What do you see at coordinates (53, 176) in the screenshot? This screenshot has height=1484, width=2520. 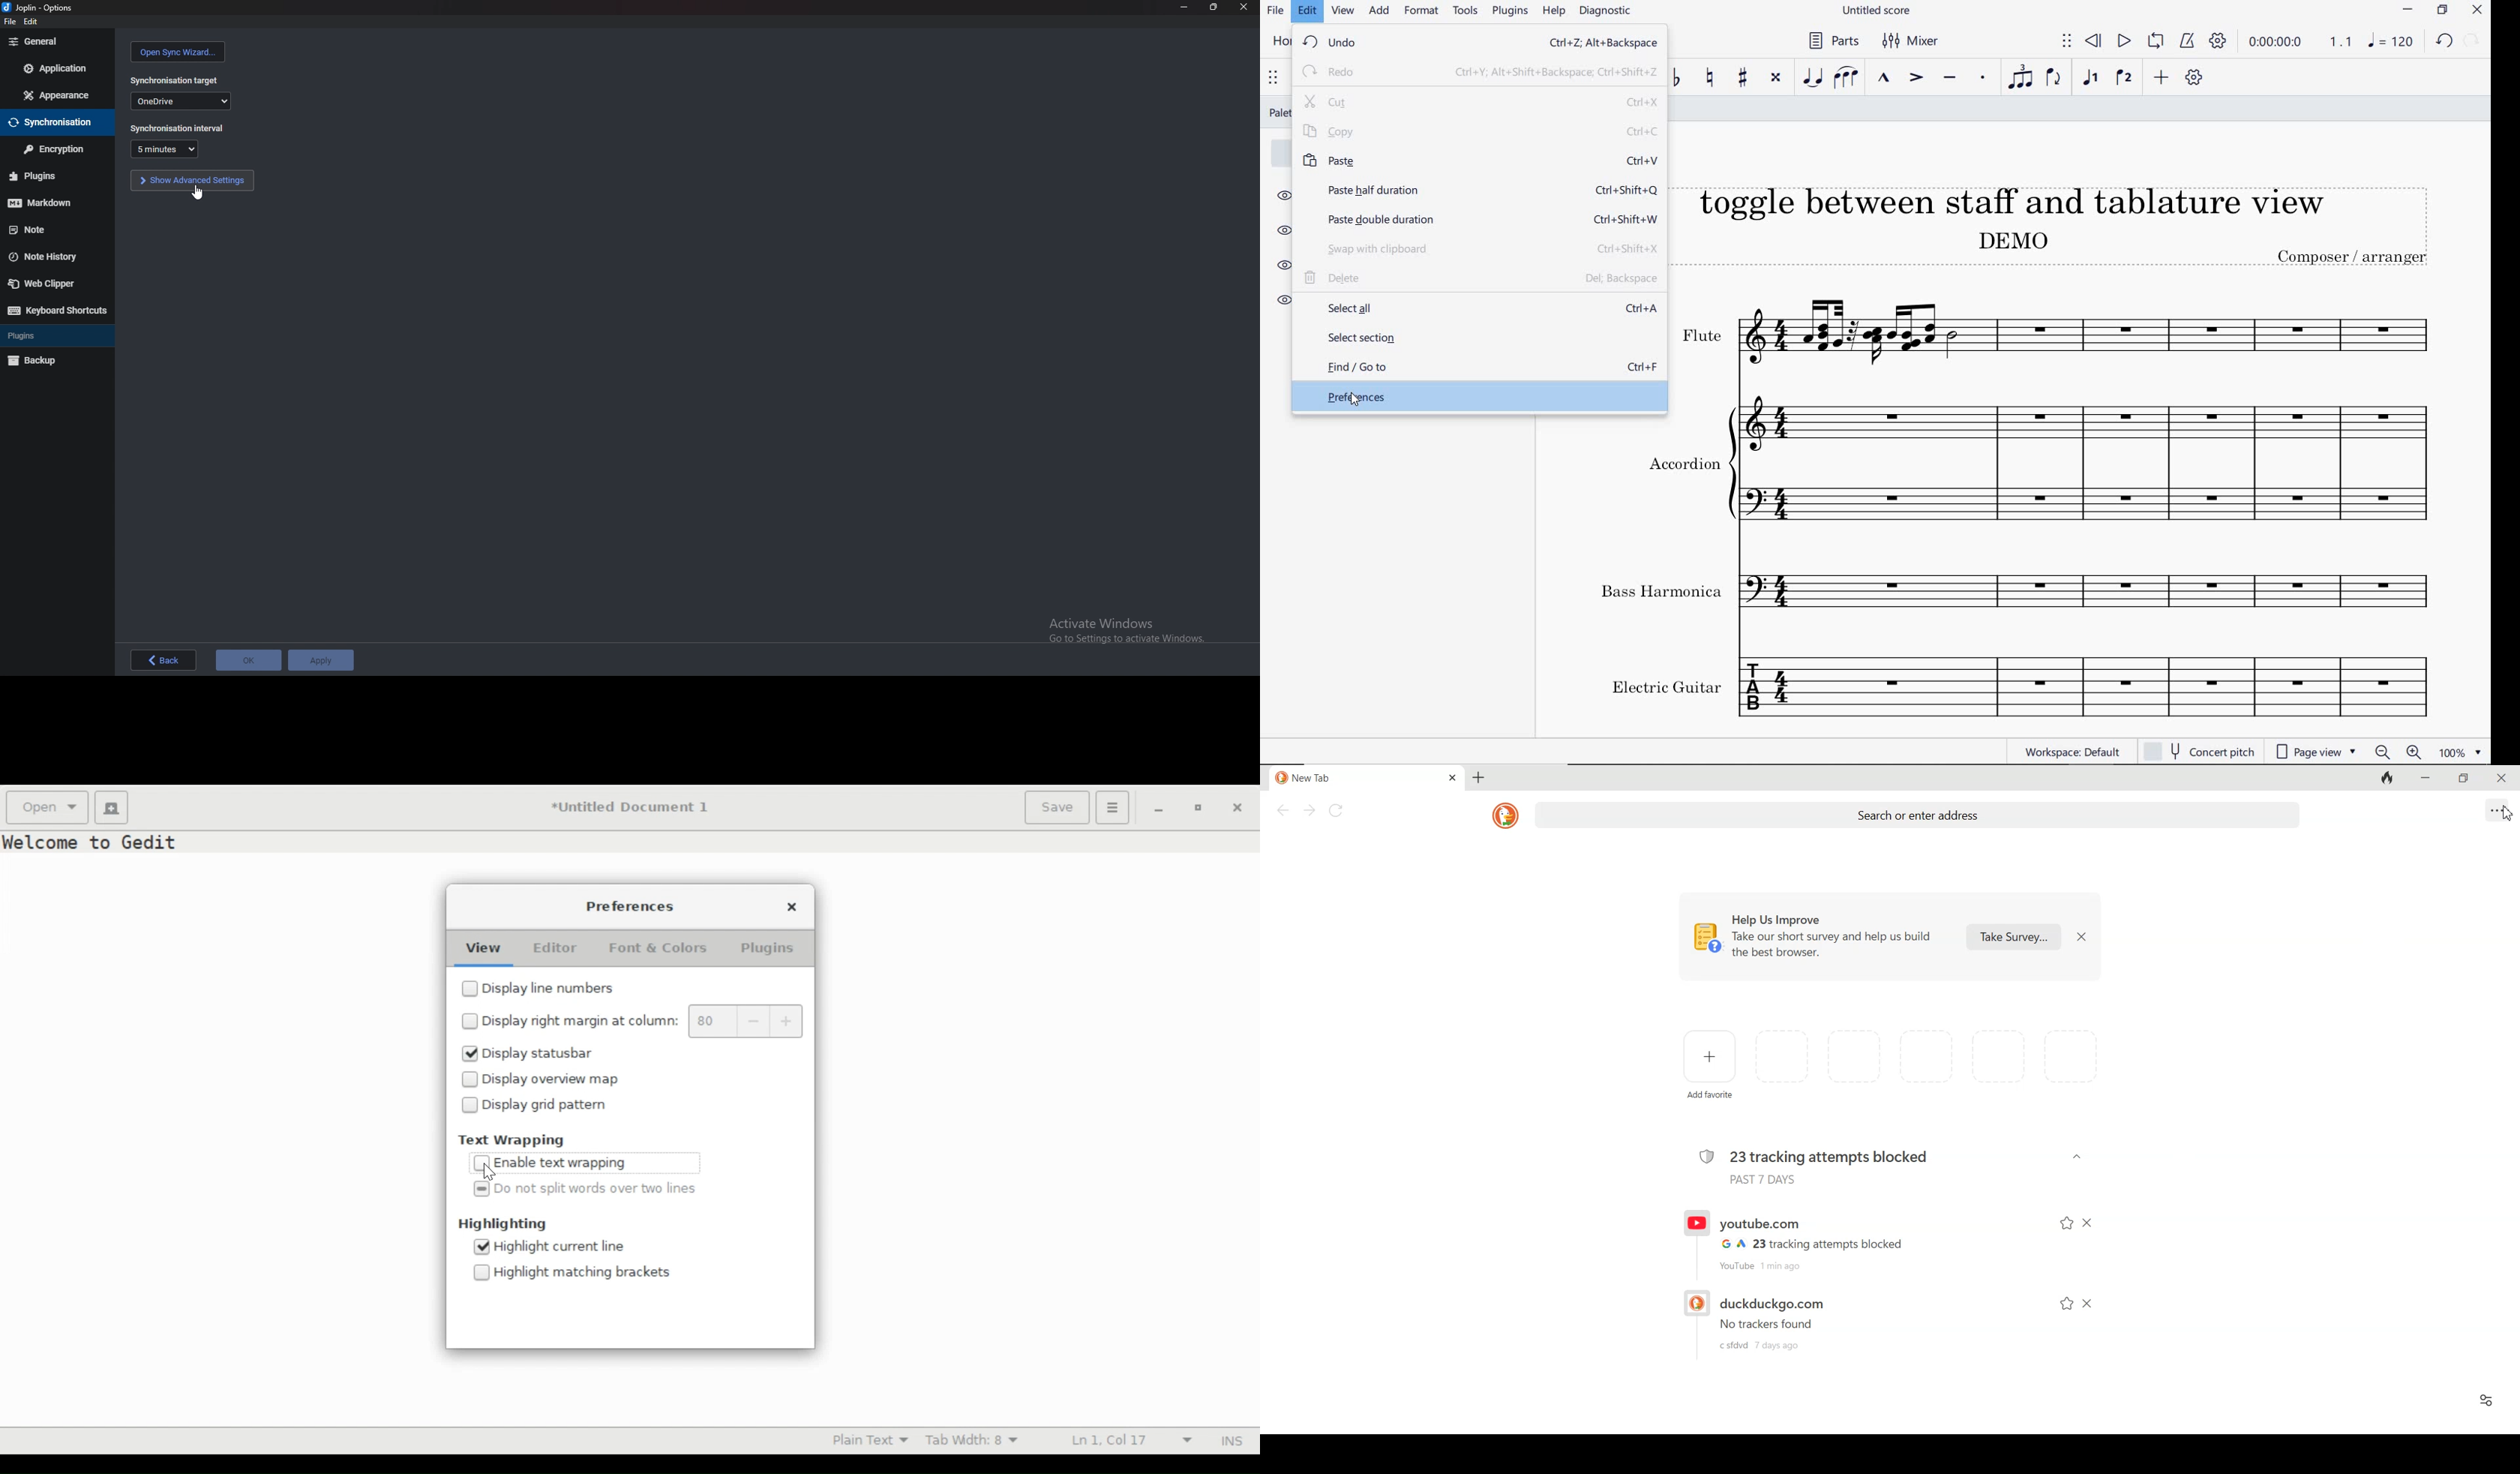 I see `plugins` at bounding box center [53, 176].